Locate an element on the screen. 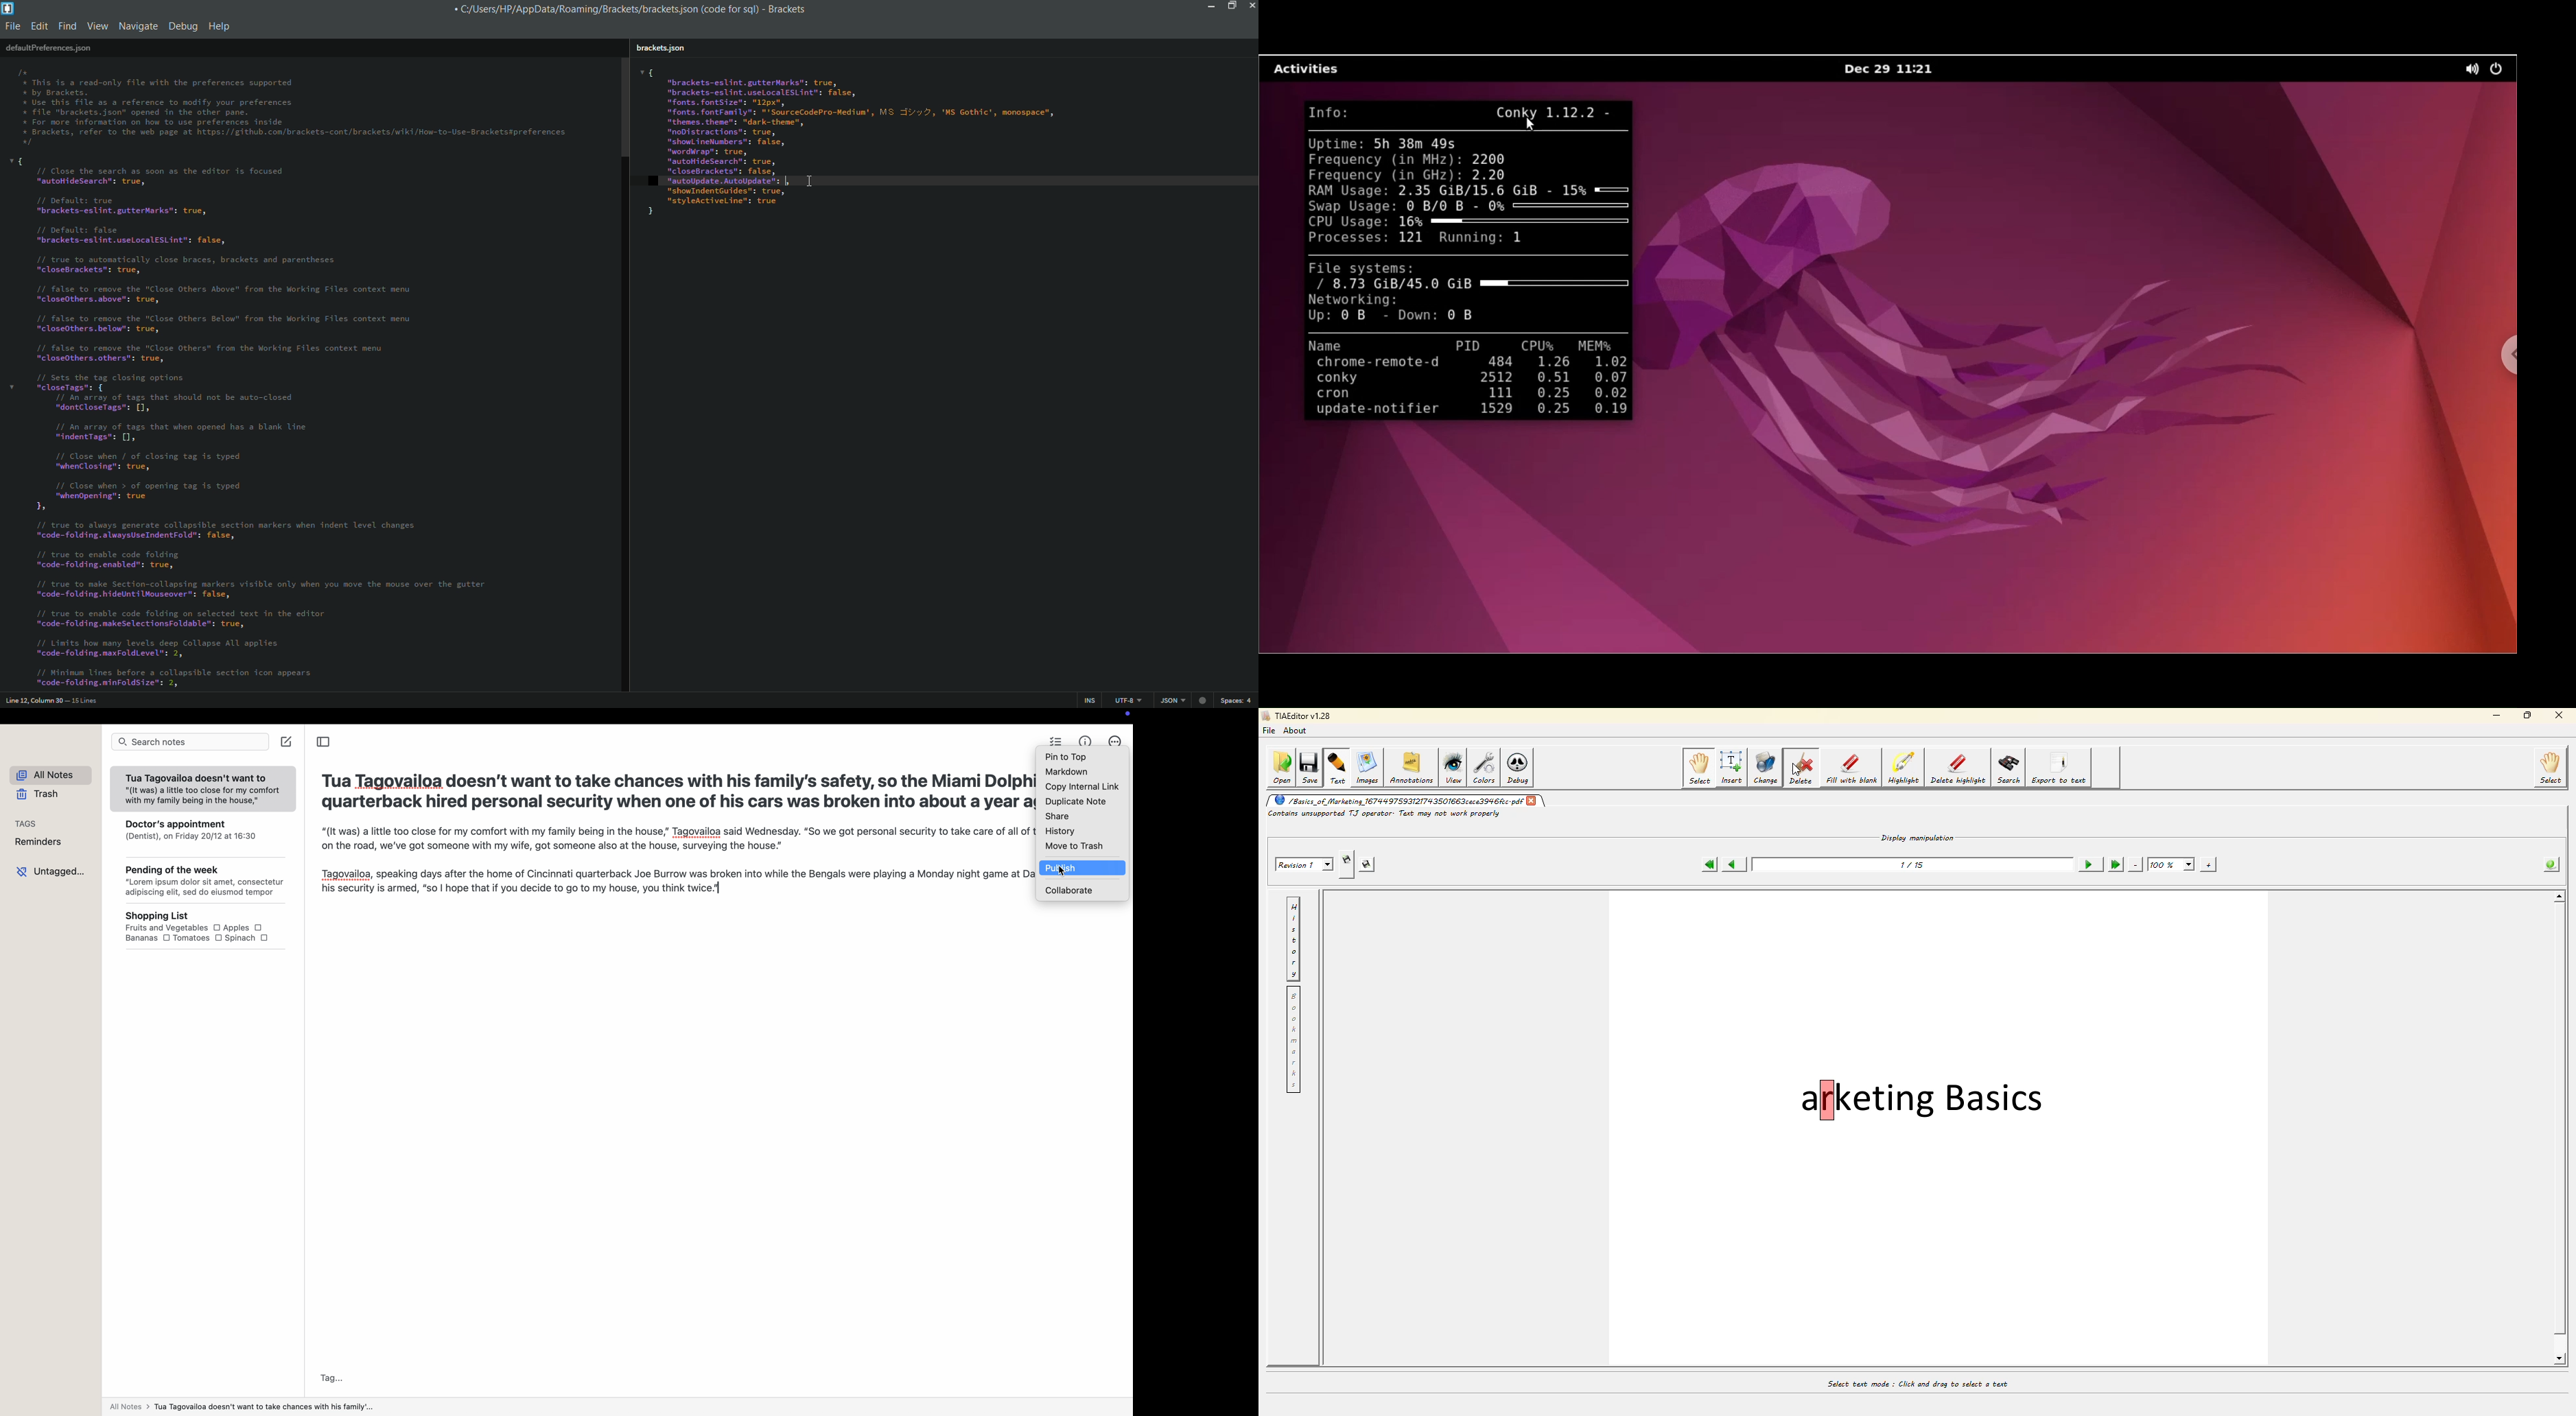  record is located at coordinates (1205, 699).